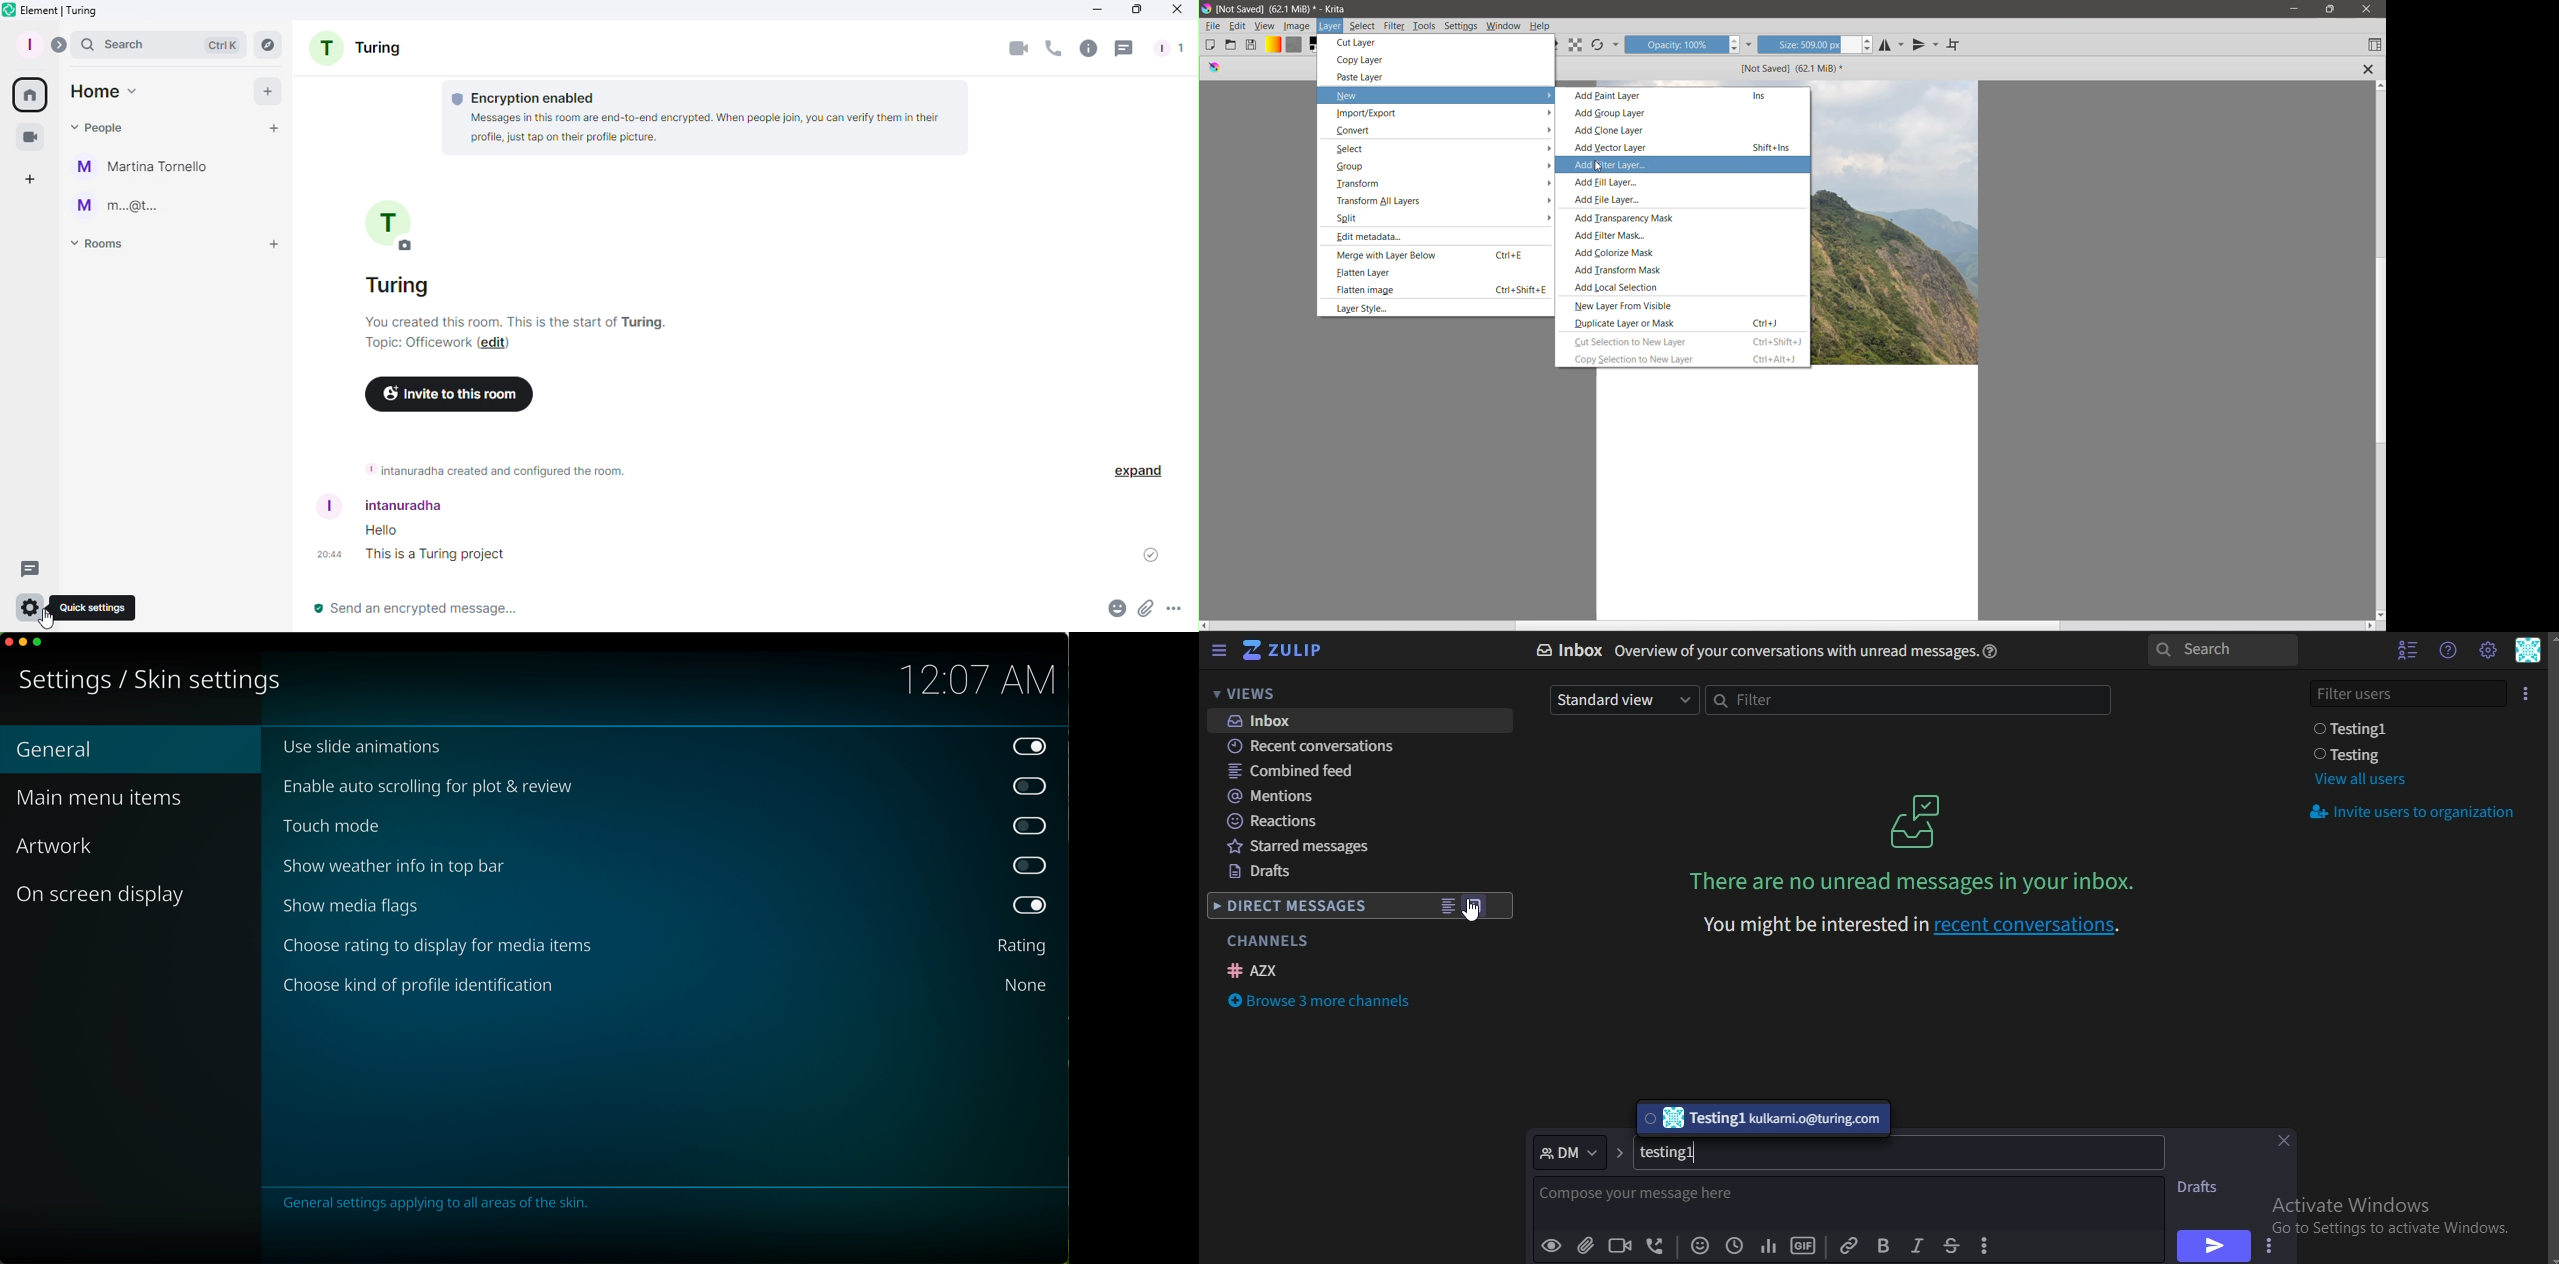  Describe the element at coordinates (2211, 1245) in the screenshot. I see `send ` at that location.